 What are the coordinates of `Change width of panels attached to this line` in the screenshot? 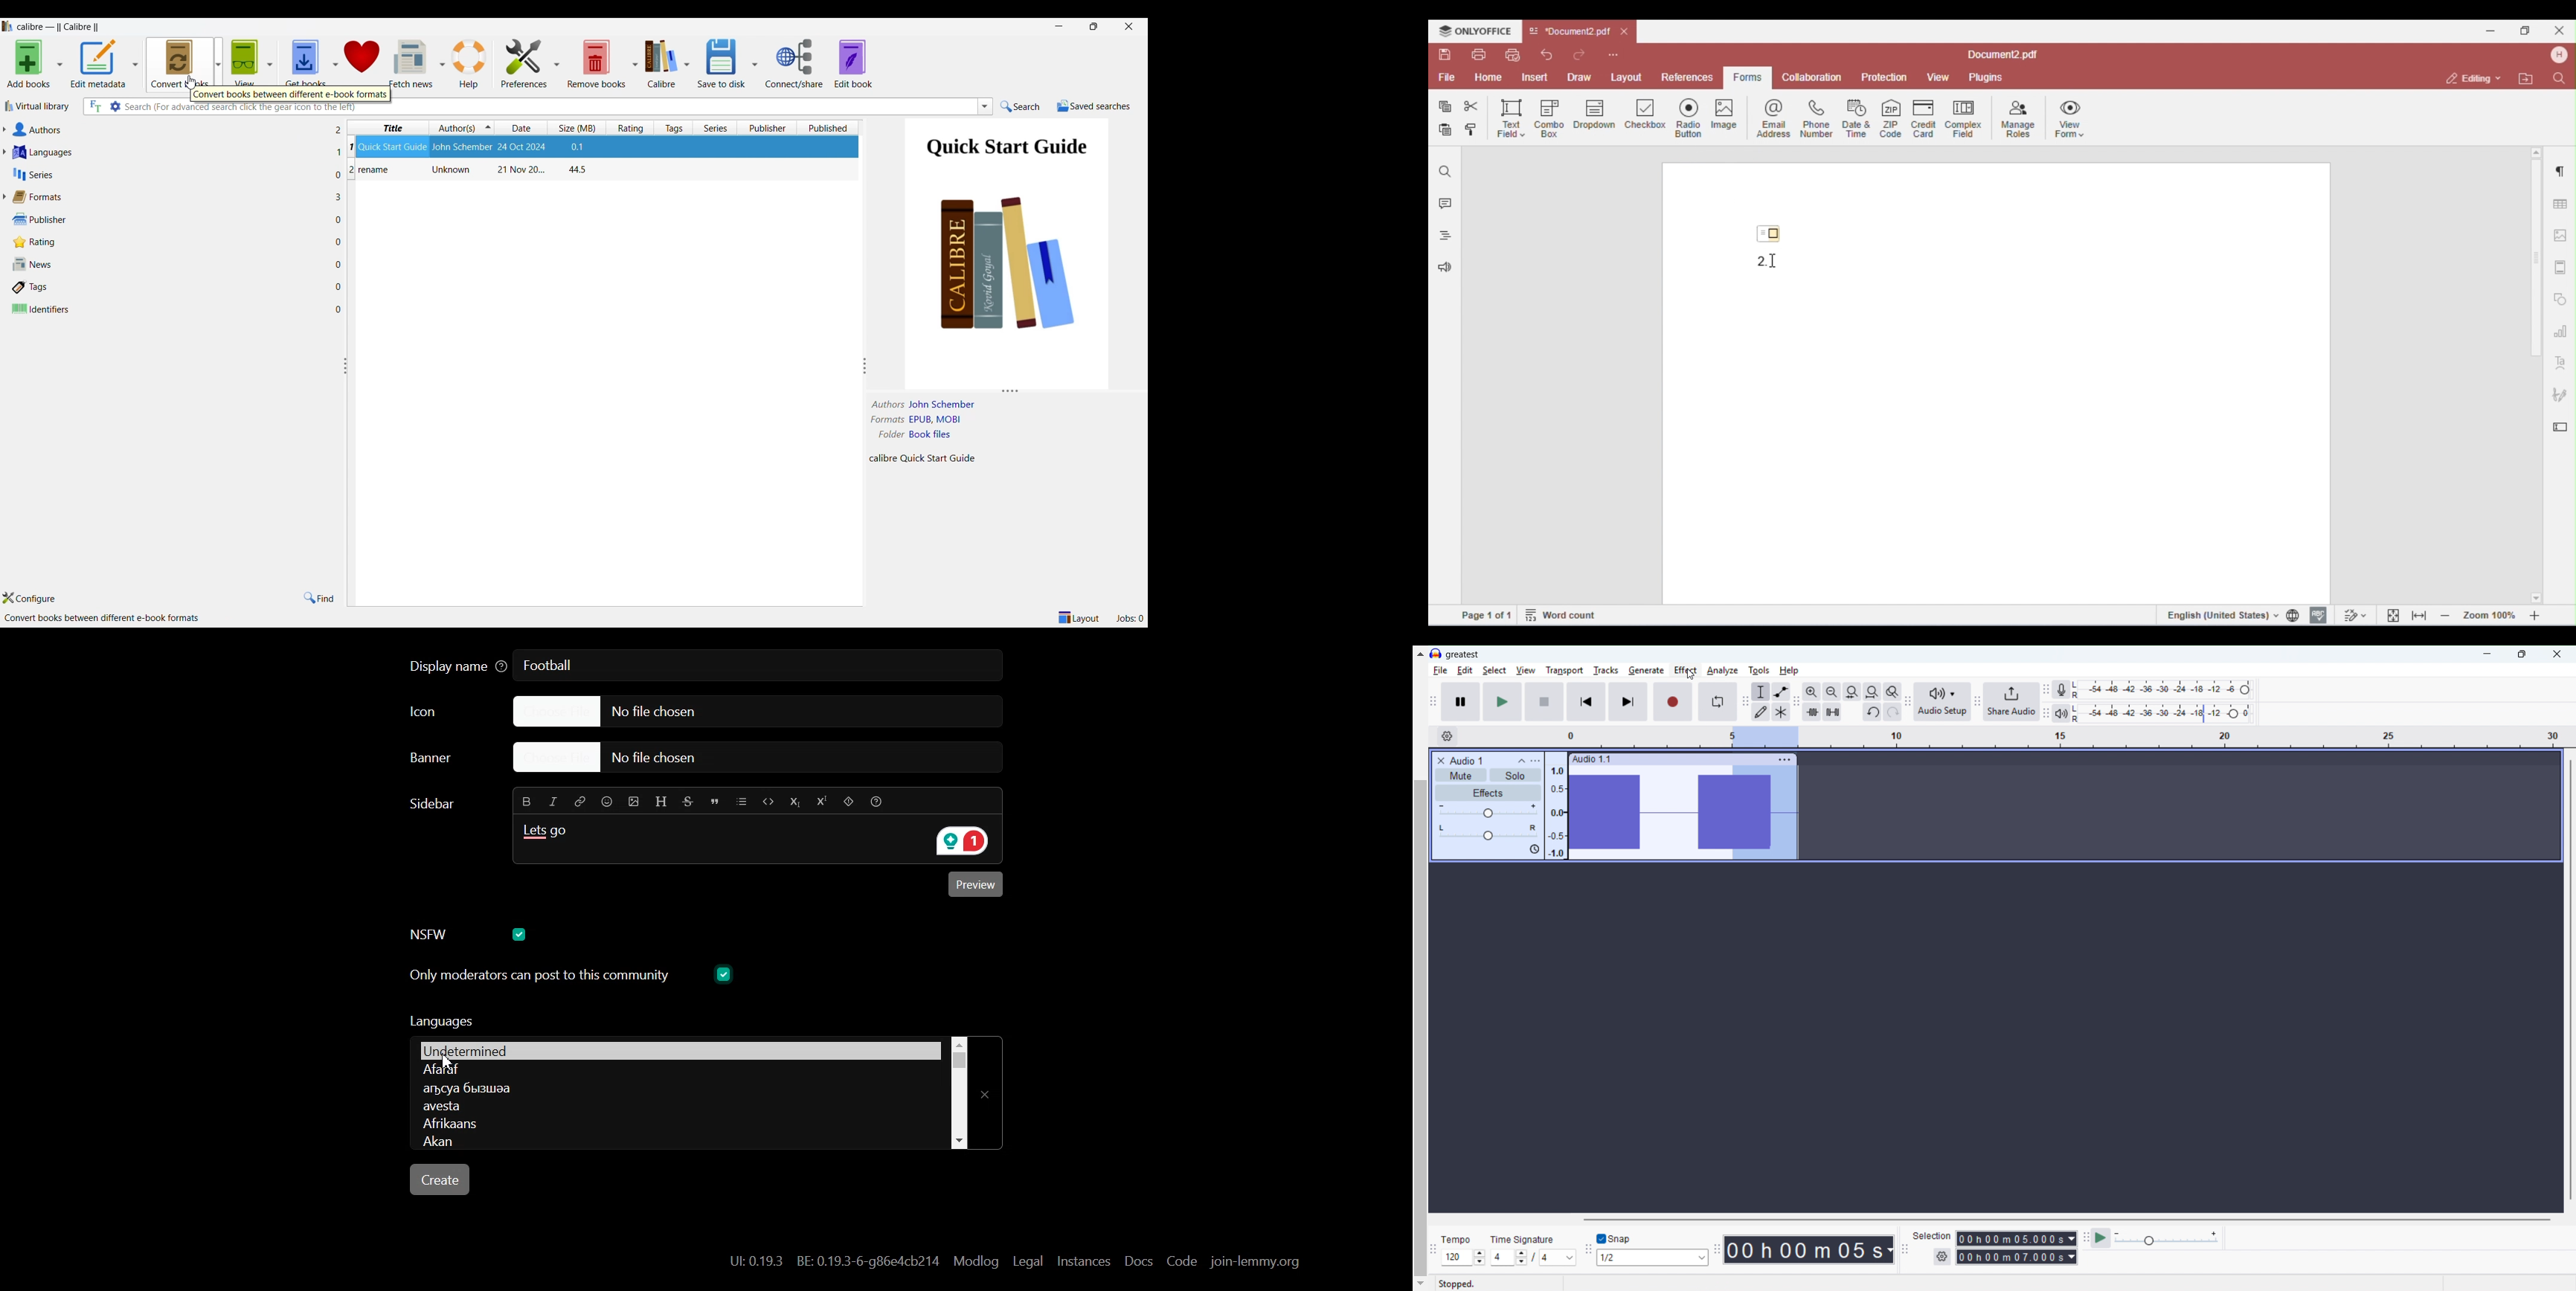 It's located at (349, 442).